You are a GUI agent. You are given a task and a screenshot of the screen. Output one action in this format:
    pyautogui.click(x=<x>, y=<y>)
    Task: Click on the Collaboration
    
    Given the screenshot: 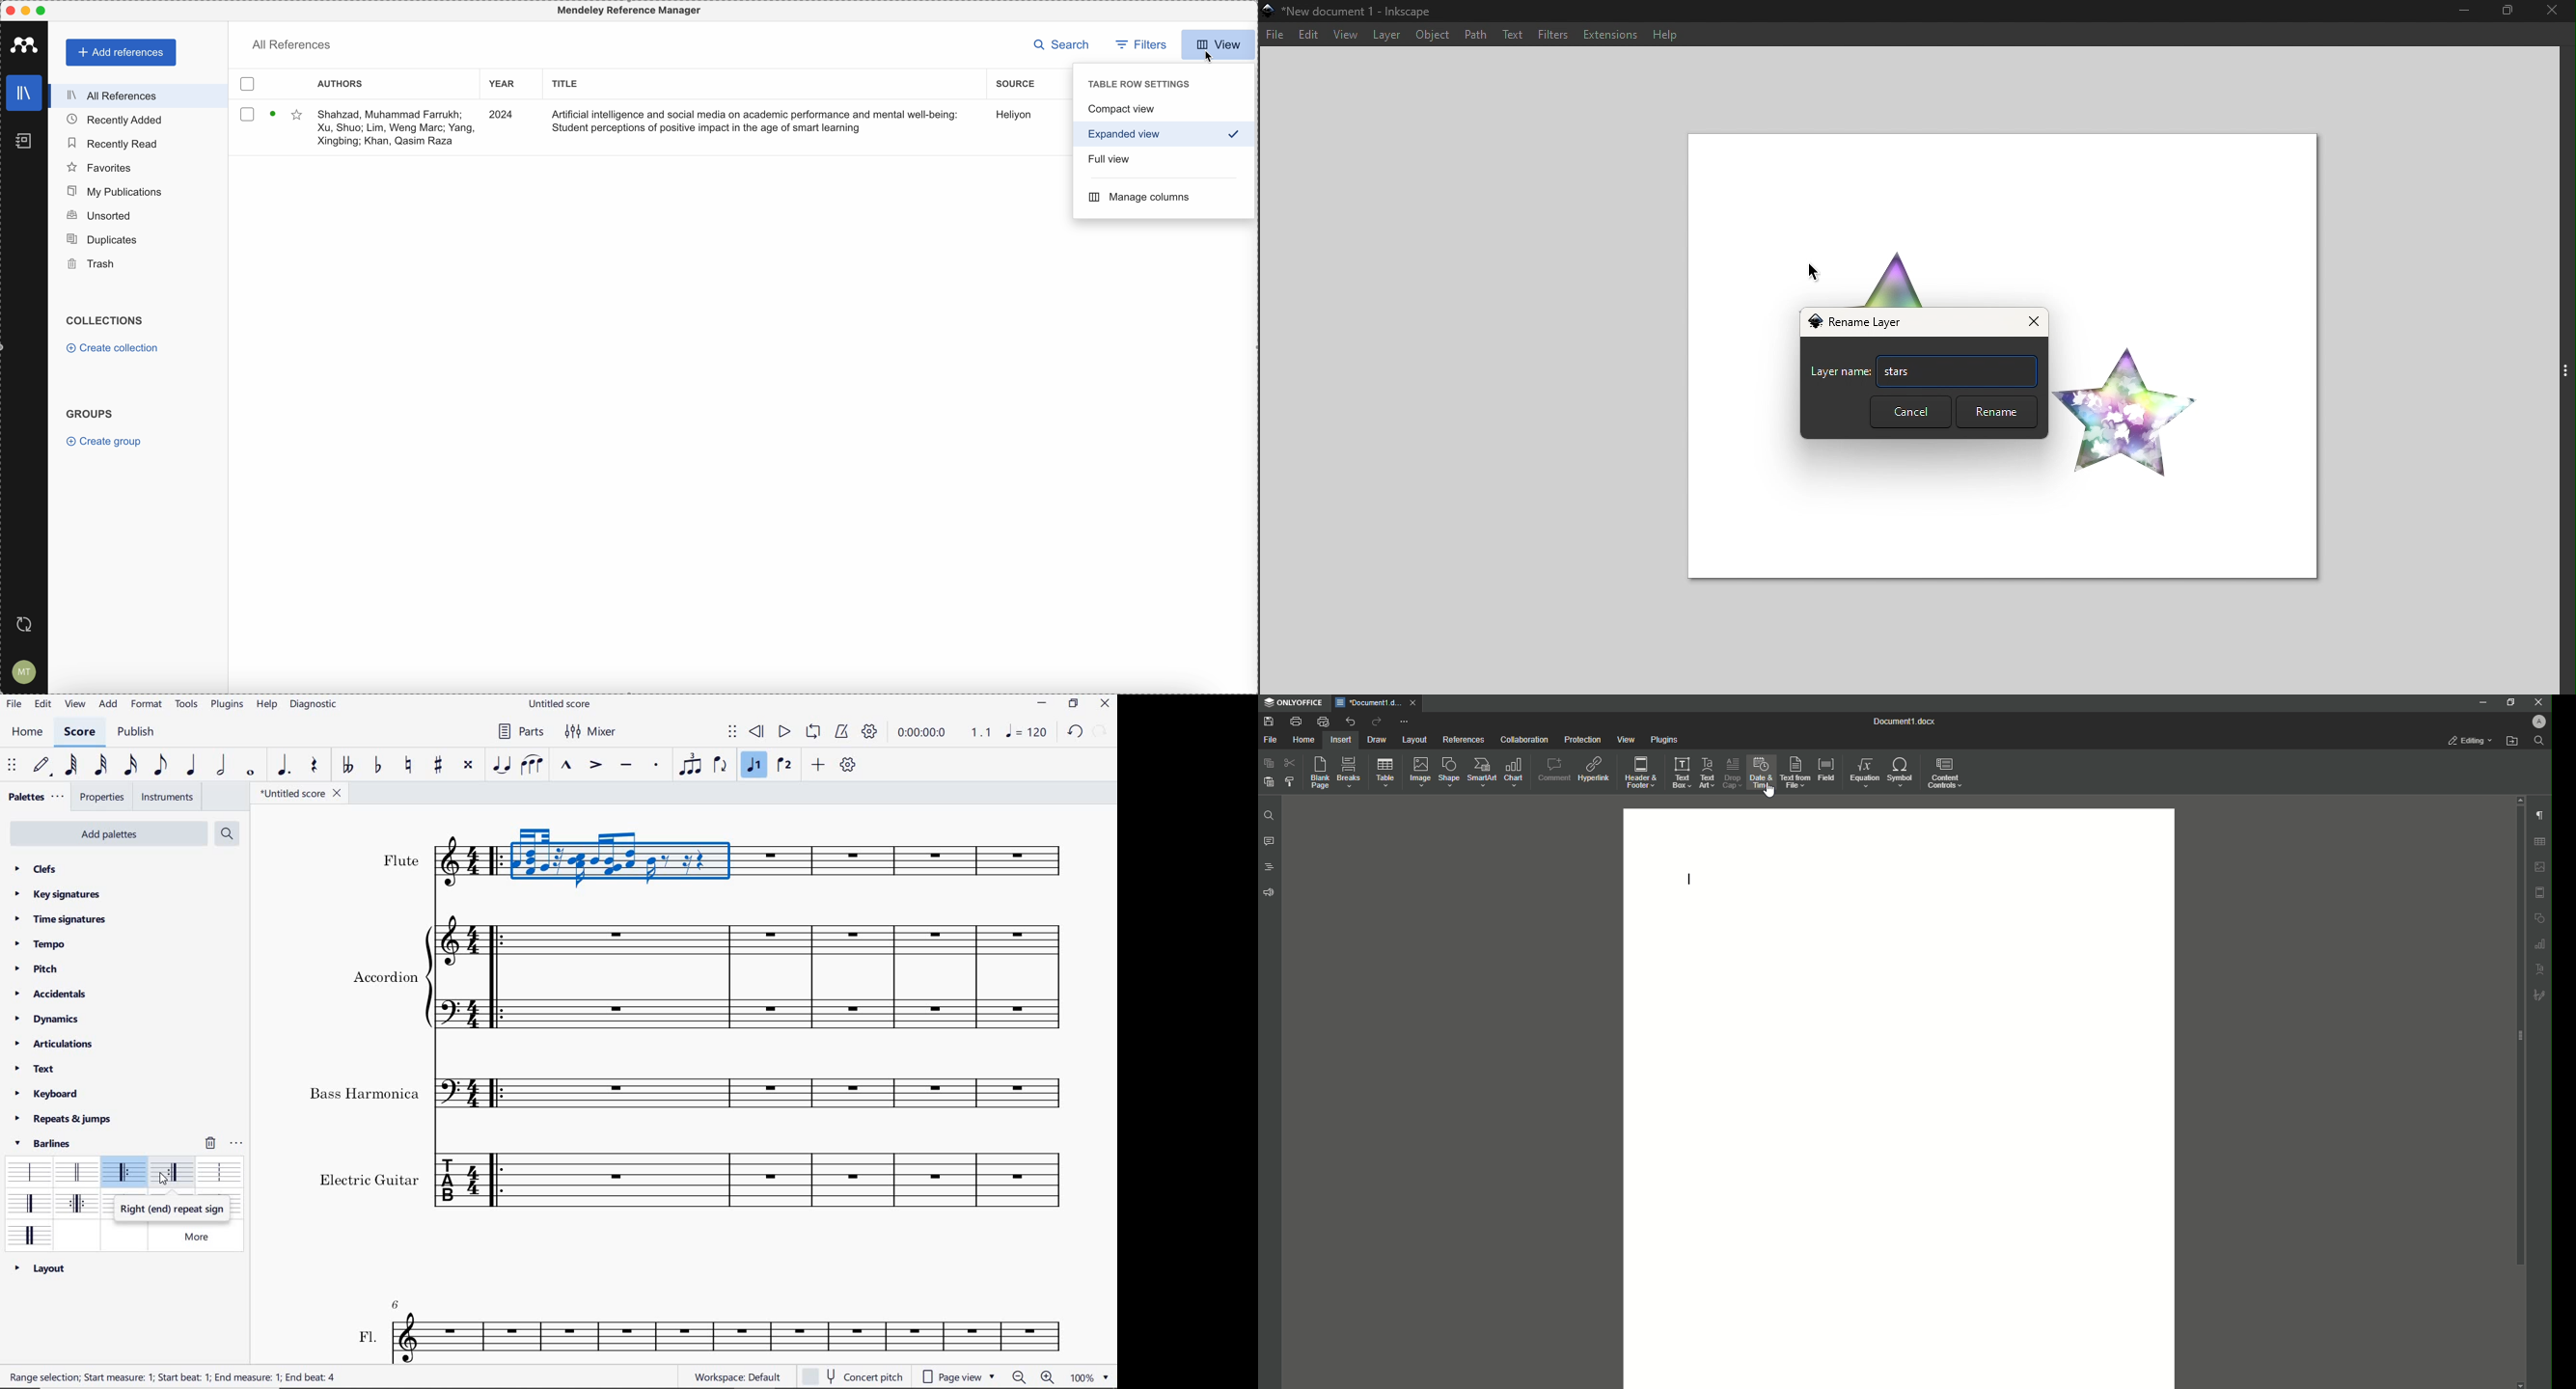 What is the action you would take?
    pyautogui.click(x=1522, y=738)
    